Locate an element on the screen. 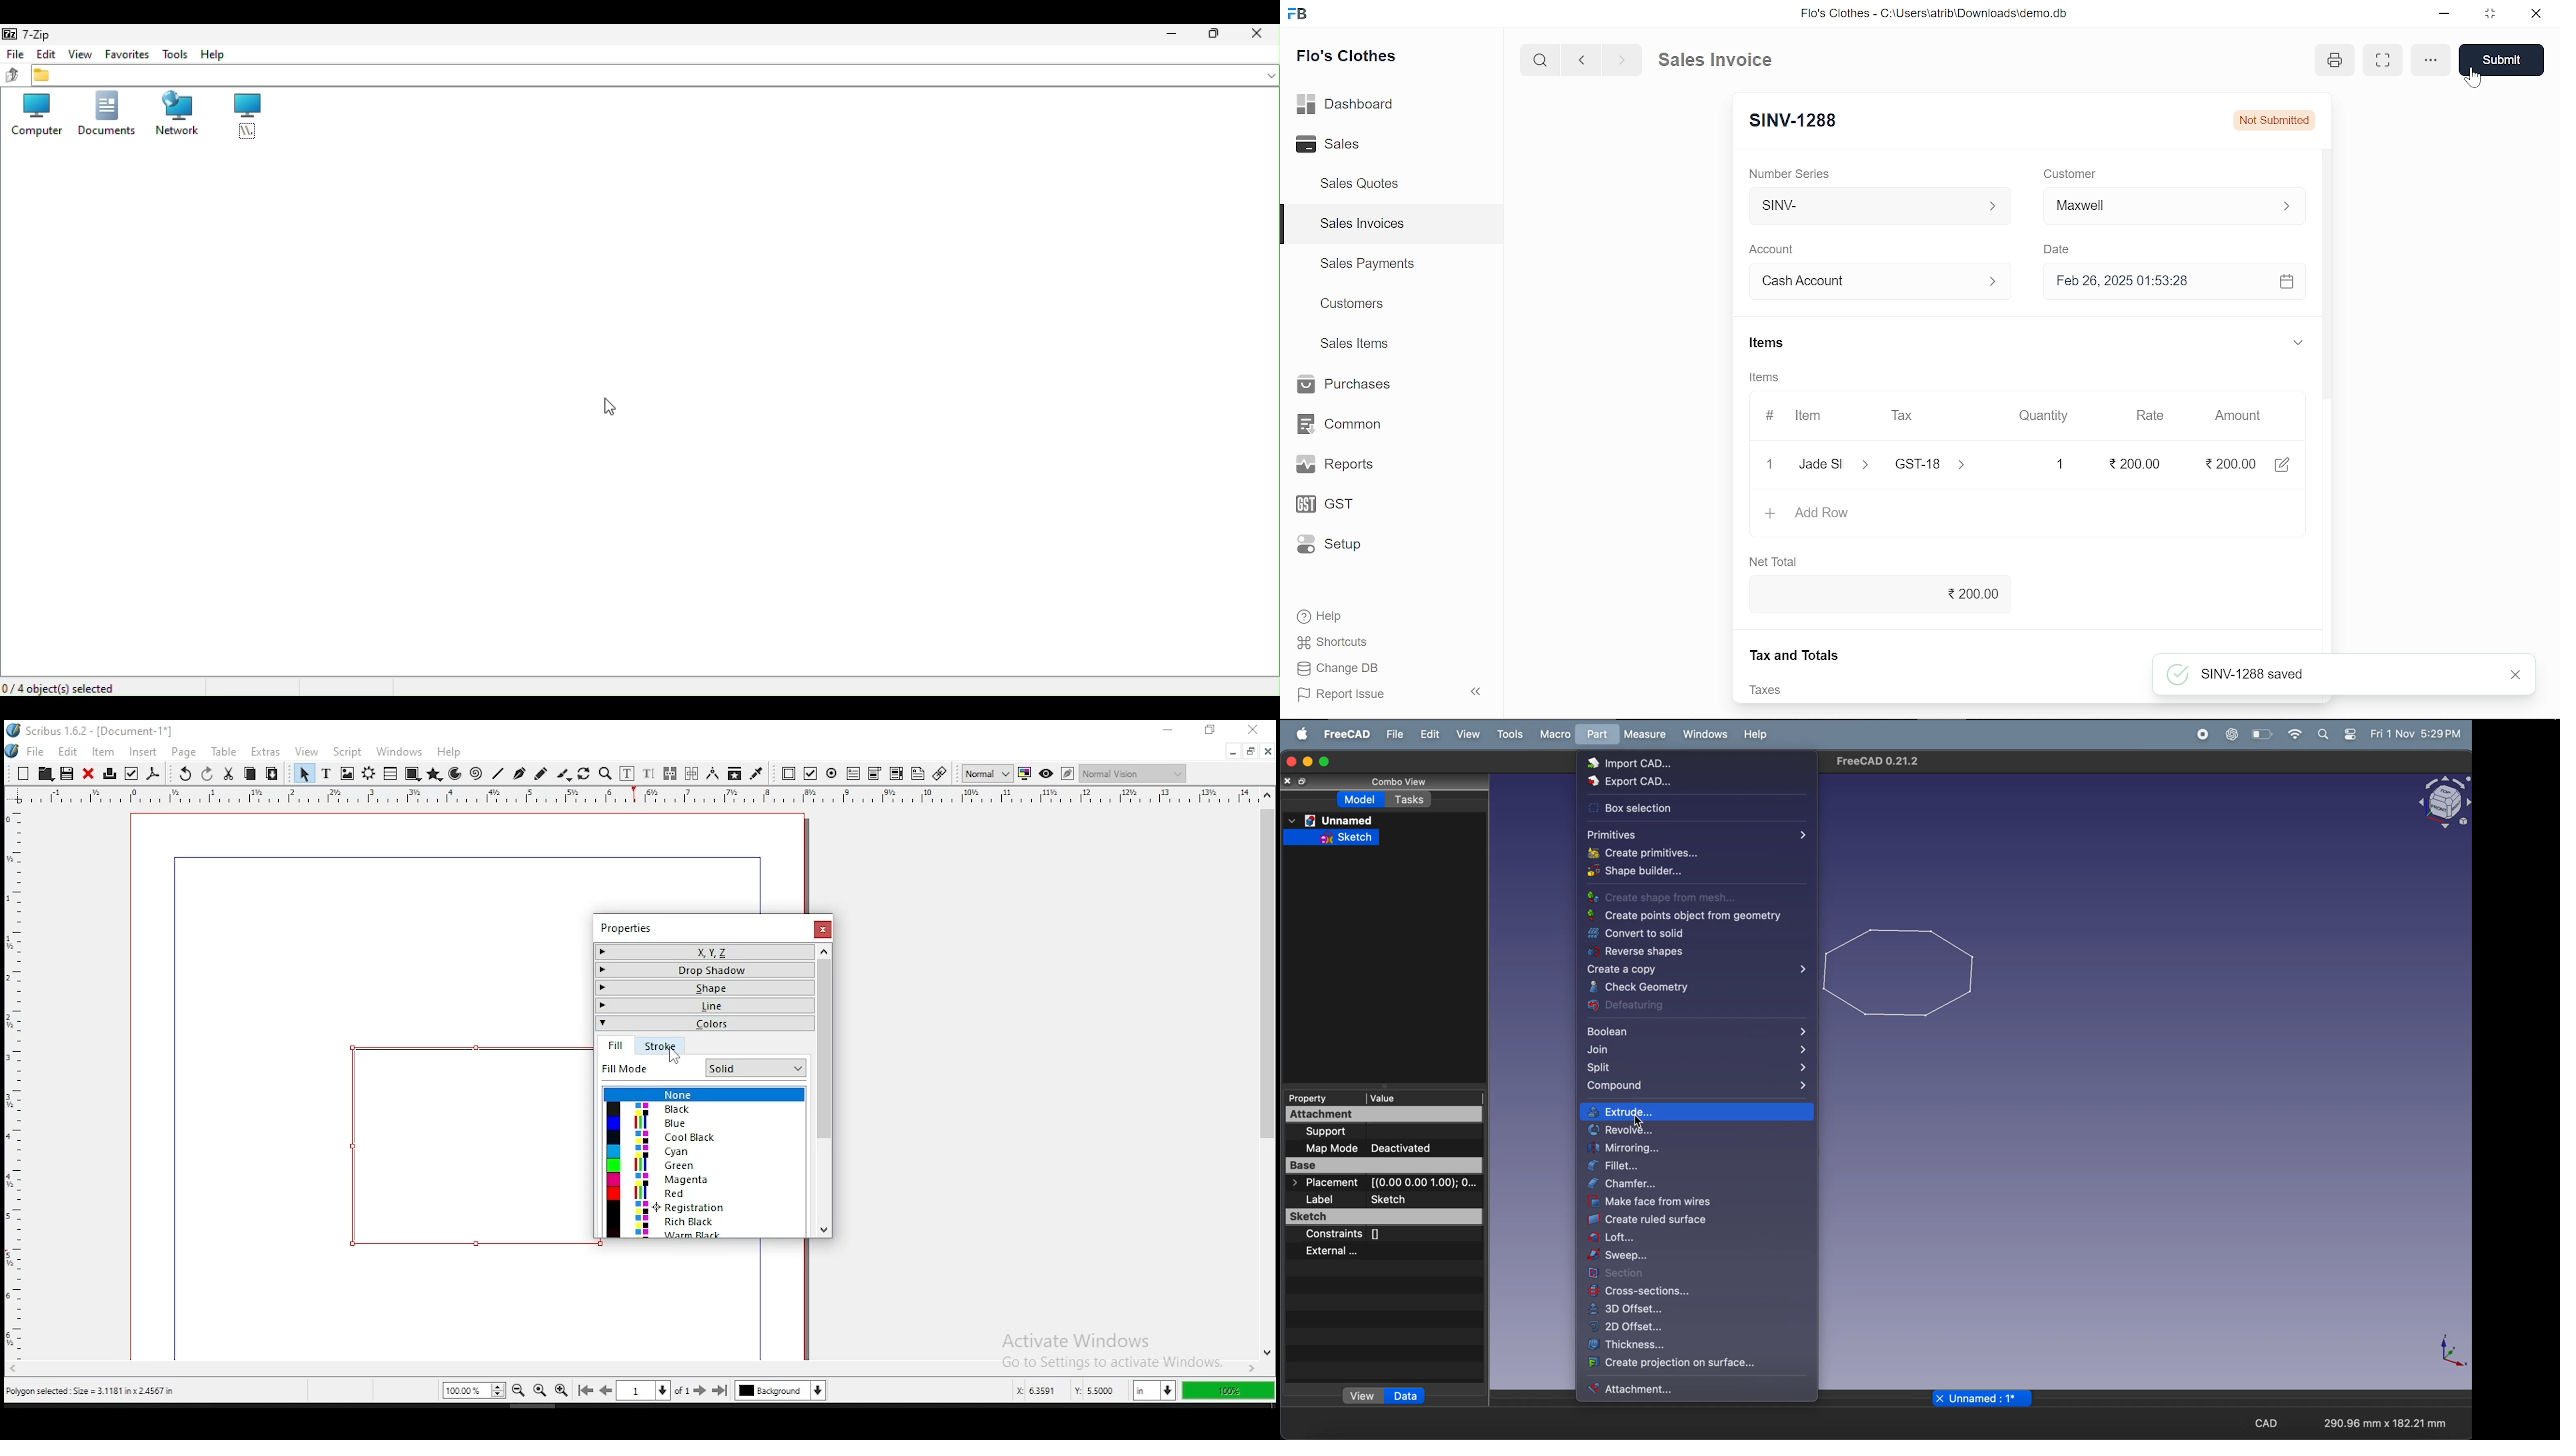 The height and width of the screenshot is (1456, 2576). import cad is located at coordinates (1659, 765).